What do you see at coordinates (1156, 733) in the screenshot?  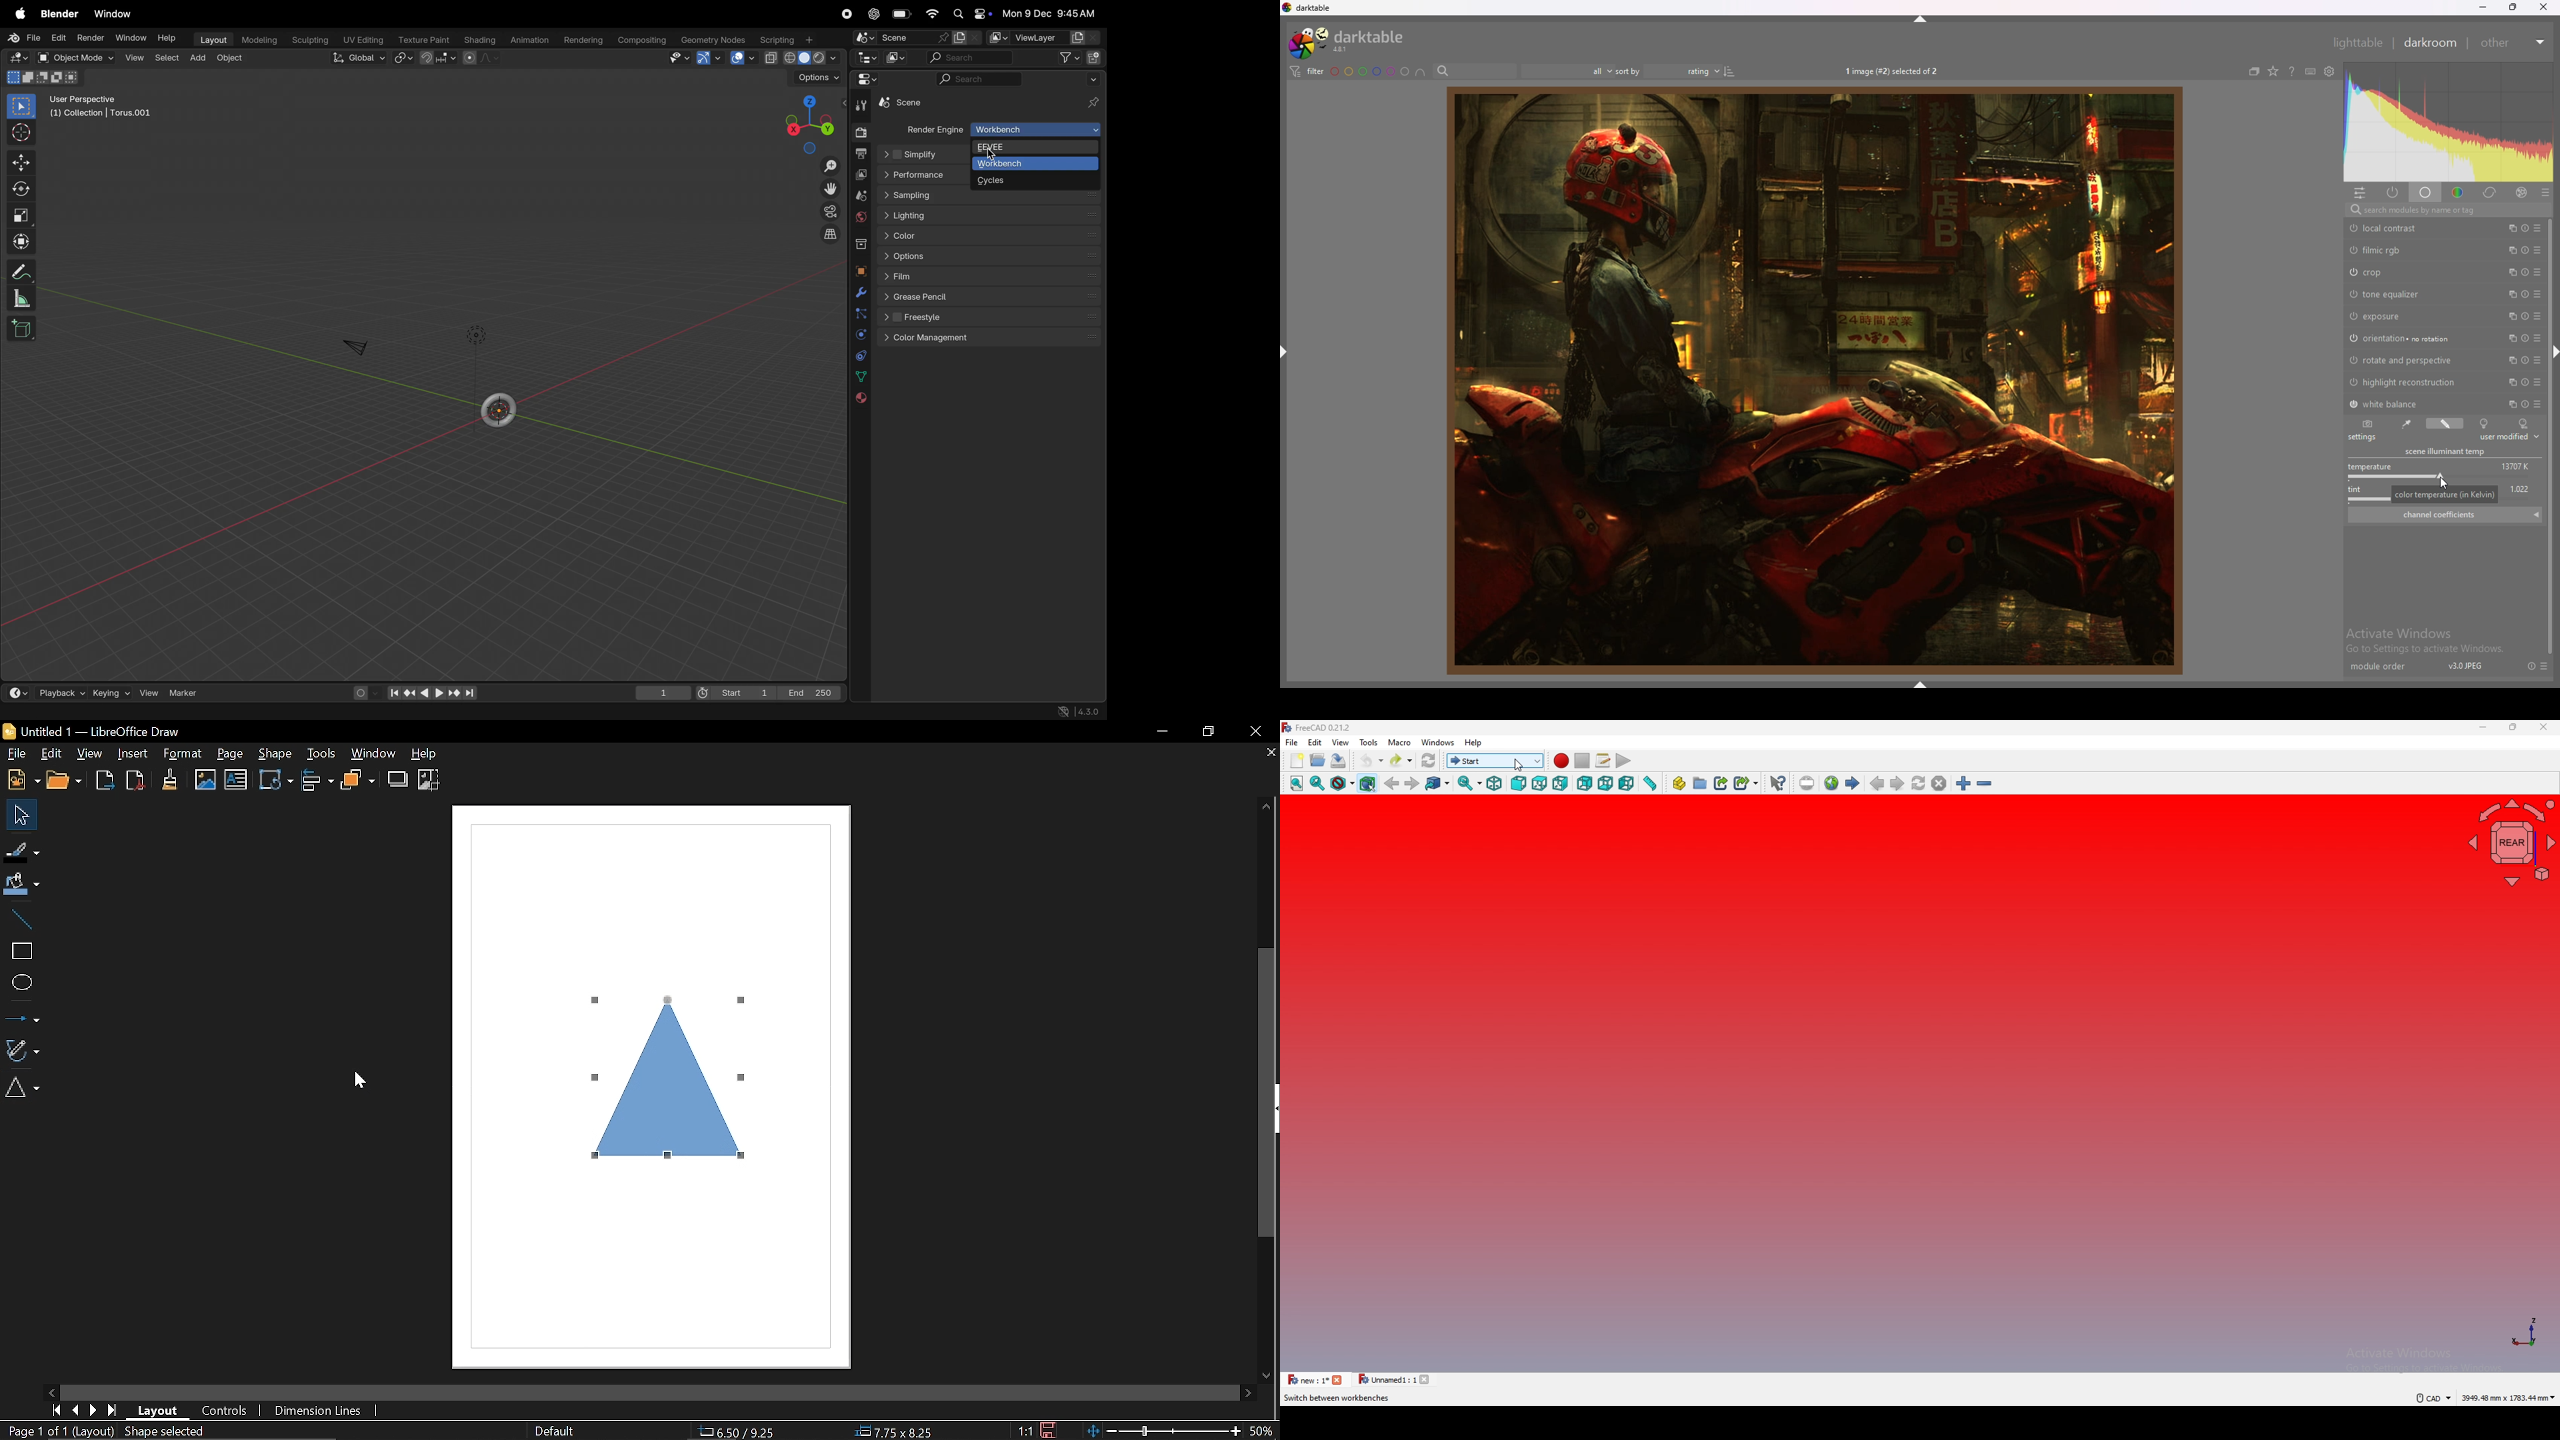 I see `Minimize` at bounding box center [1156, 733].